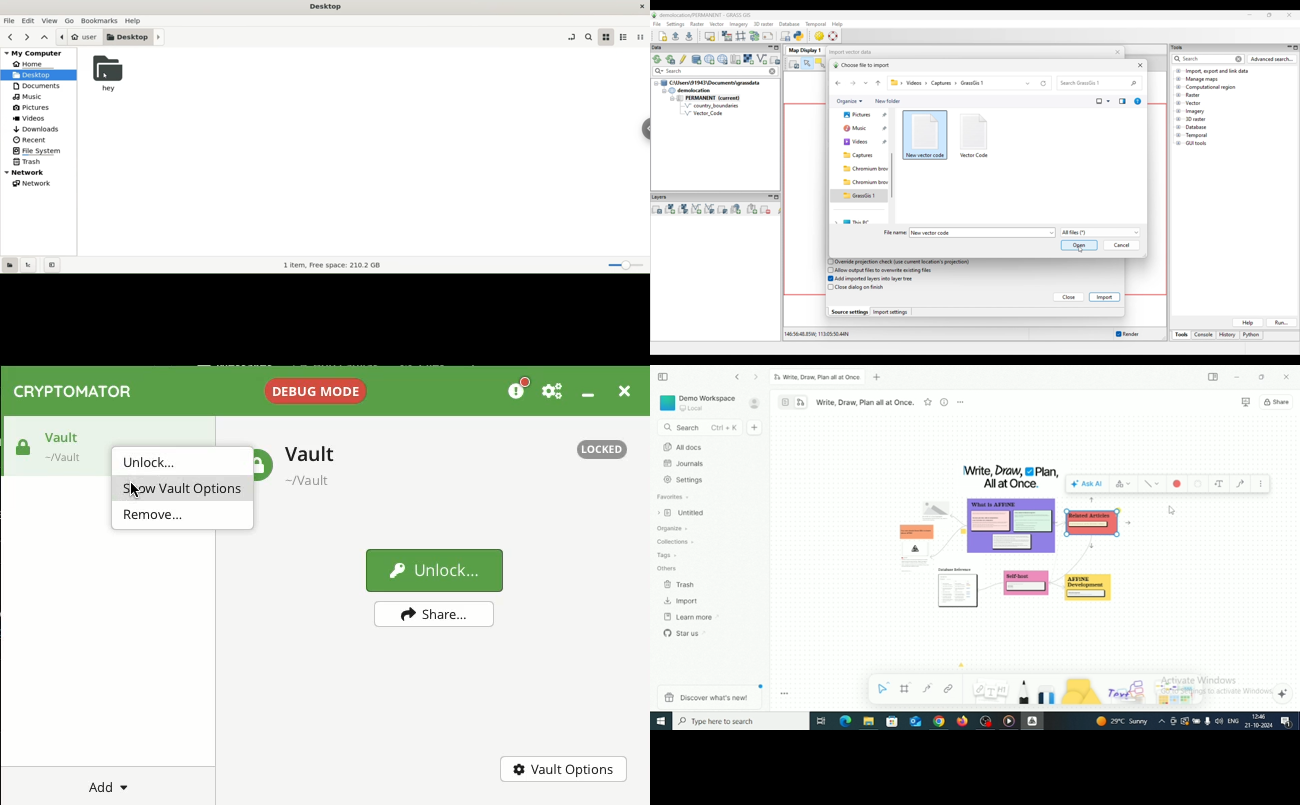 The image size is (1316, 812). Describe the element at coordinates (1088, 483) in the screenshot. I see `Ask AI` at that location.